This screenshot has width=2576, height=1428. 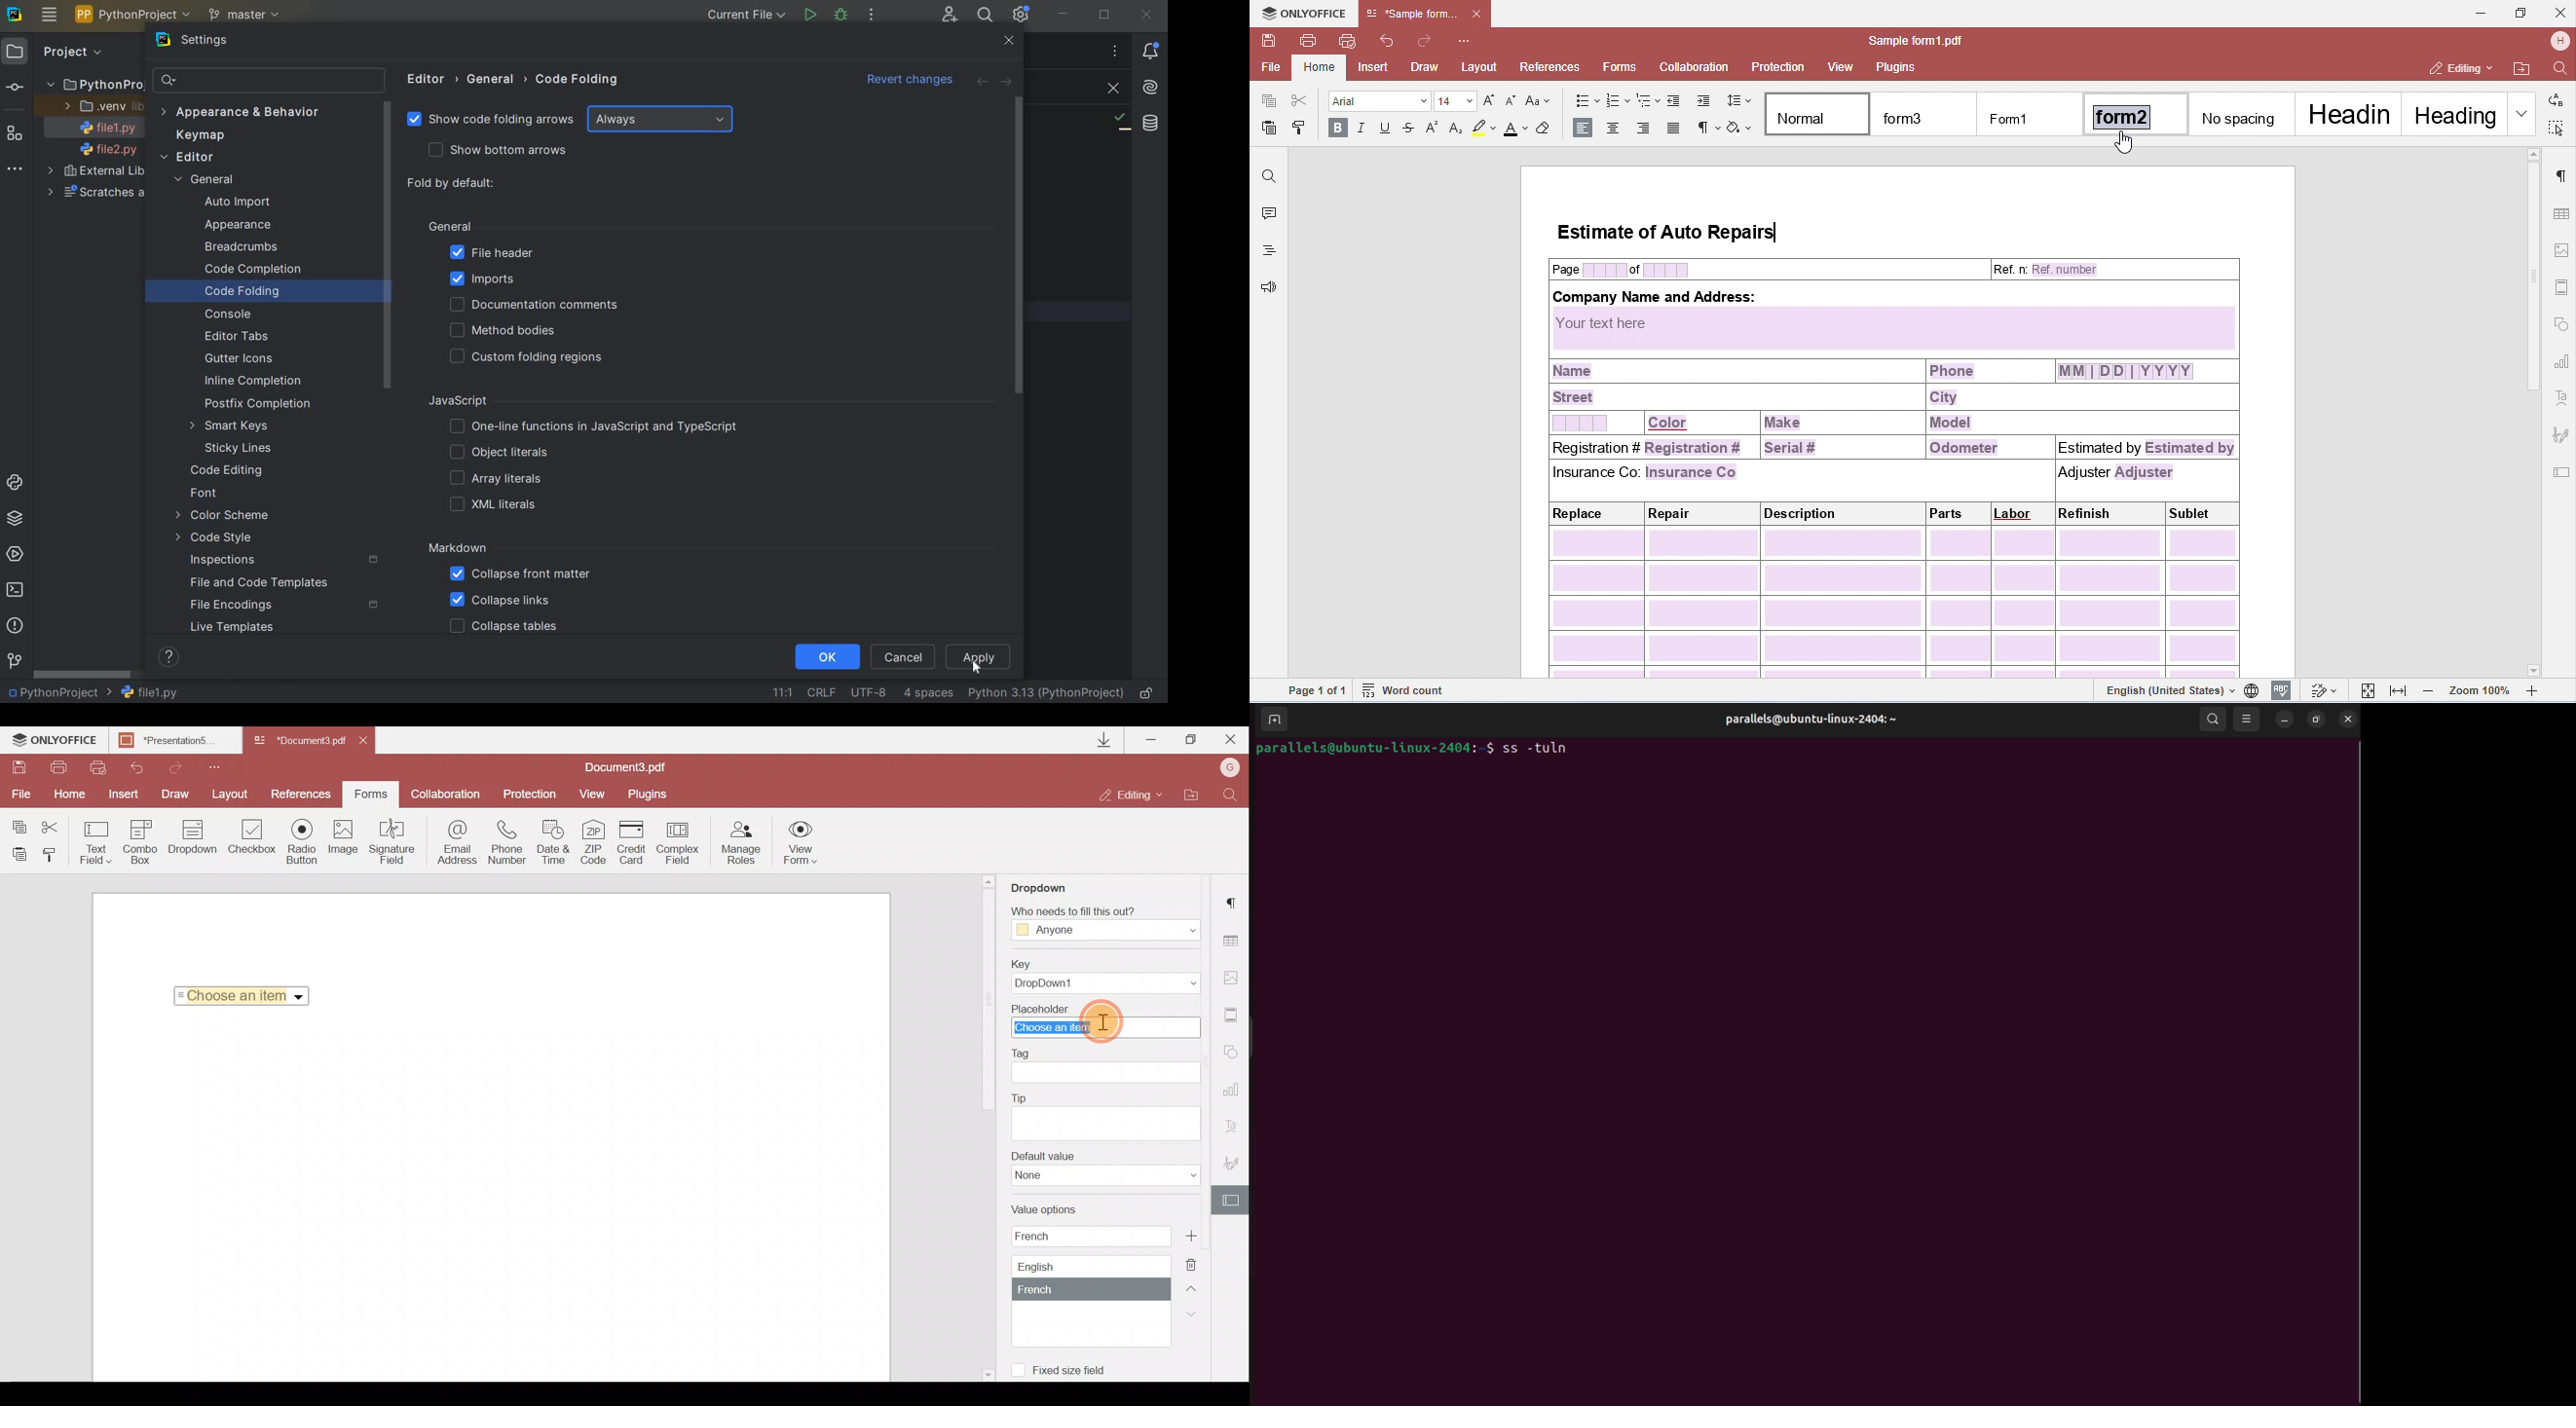 What do you see at coordinates (1227, 769) in the screenshot?
I see `Account name` at bounding box center [1227, 769].